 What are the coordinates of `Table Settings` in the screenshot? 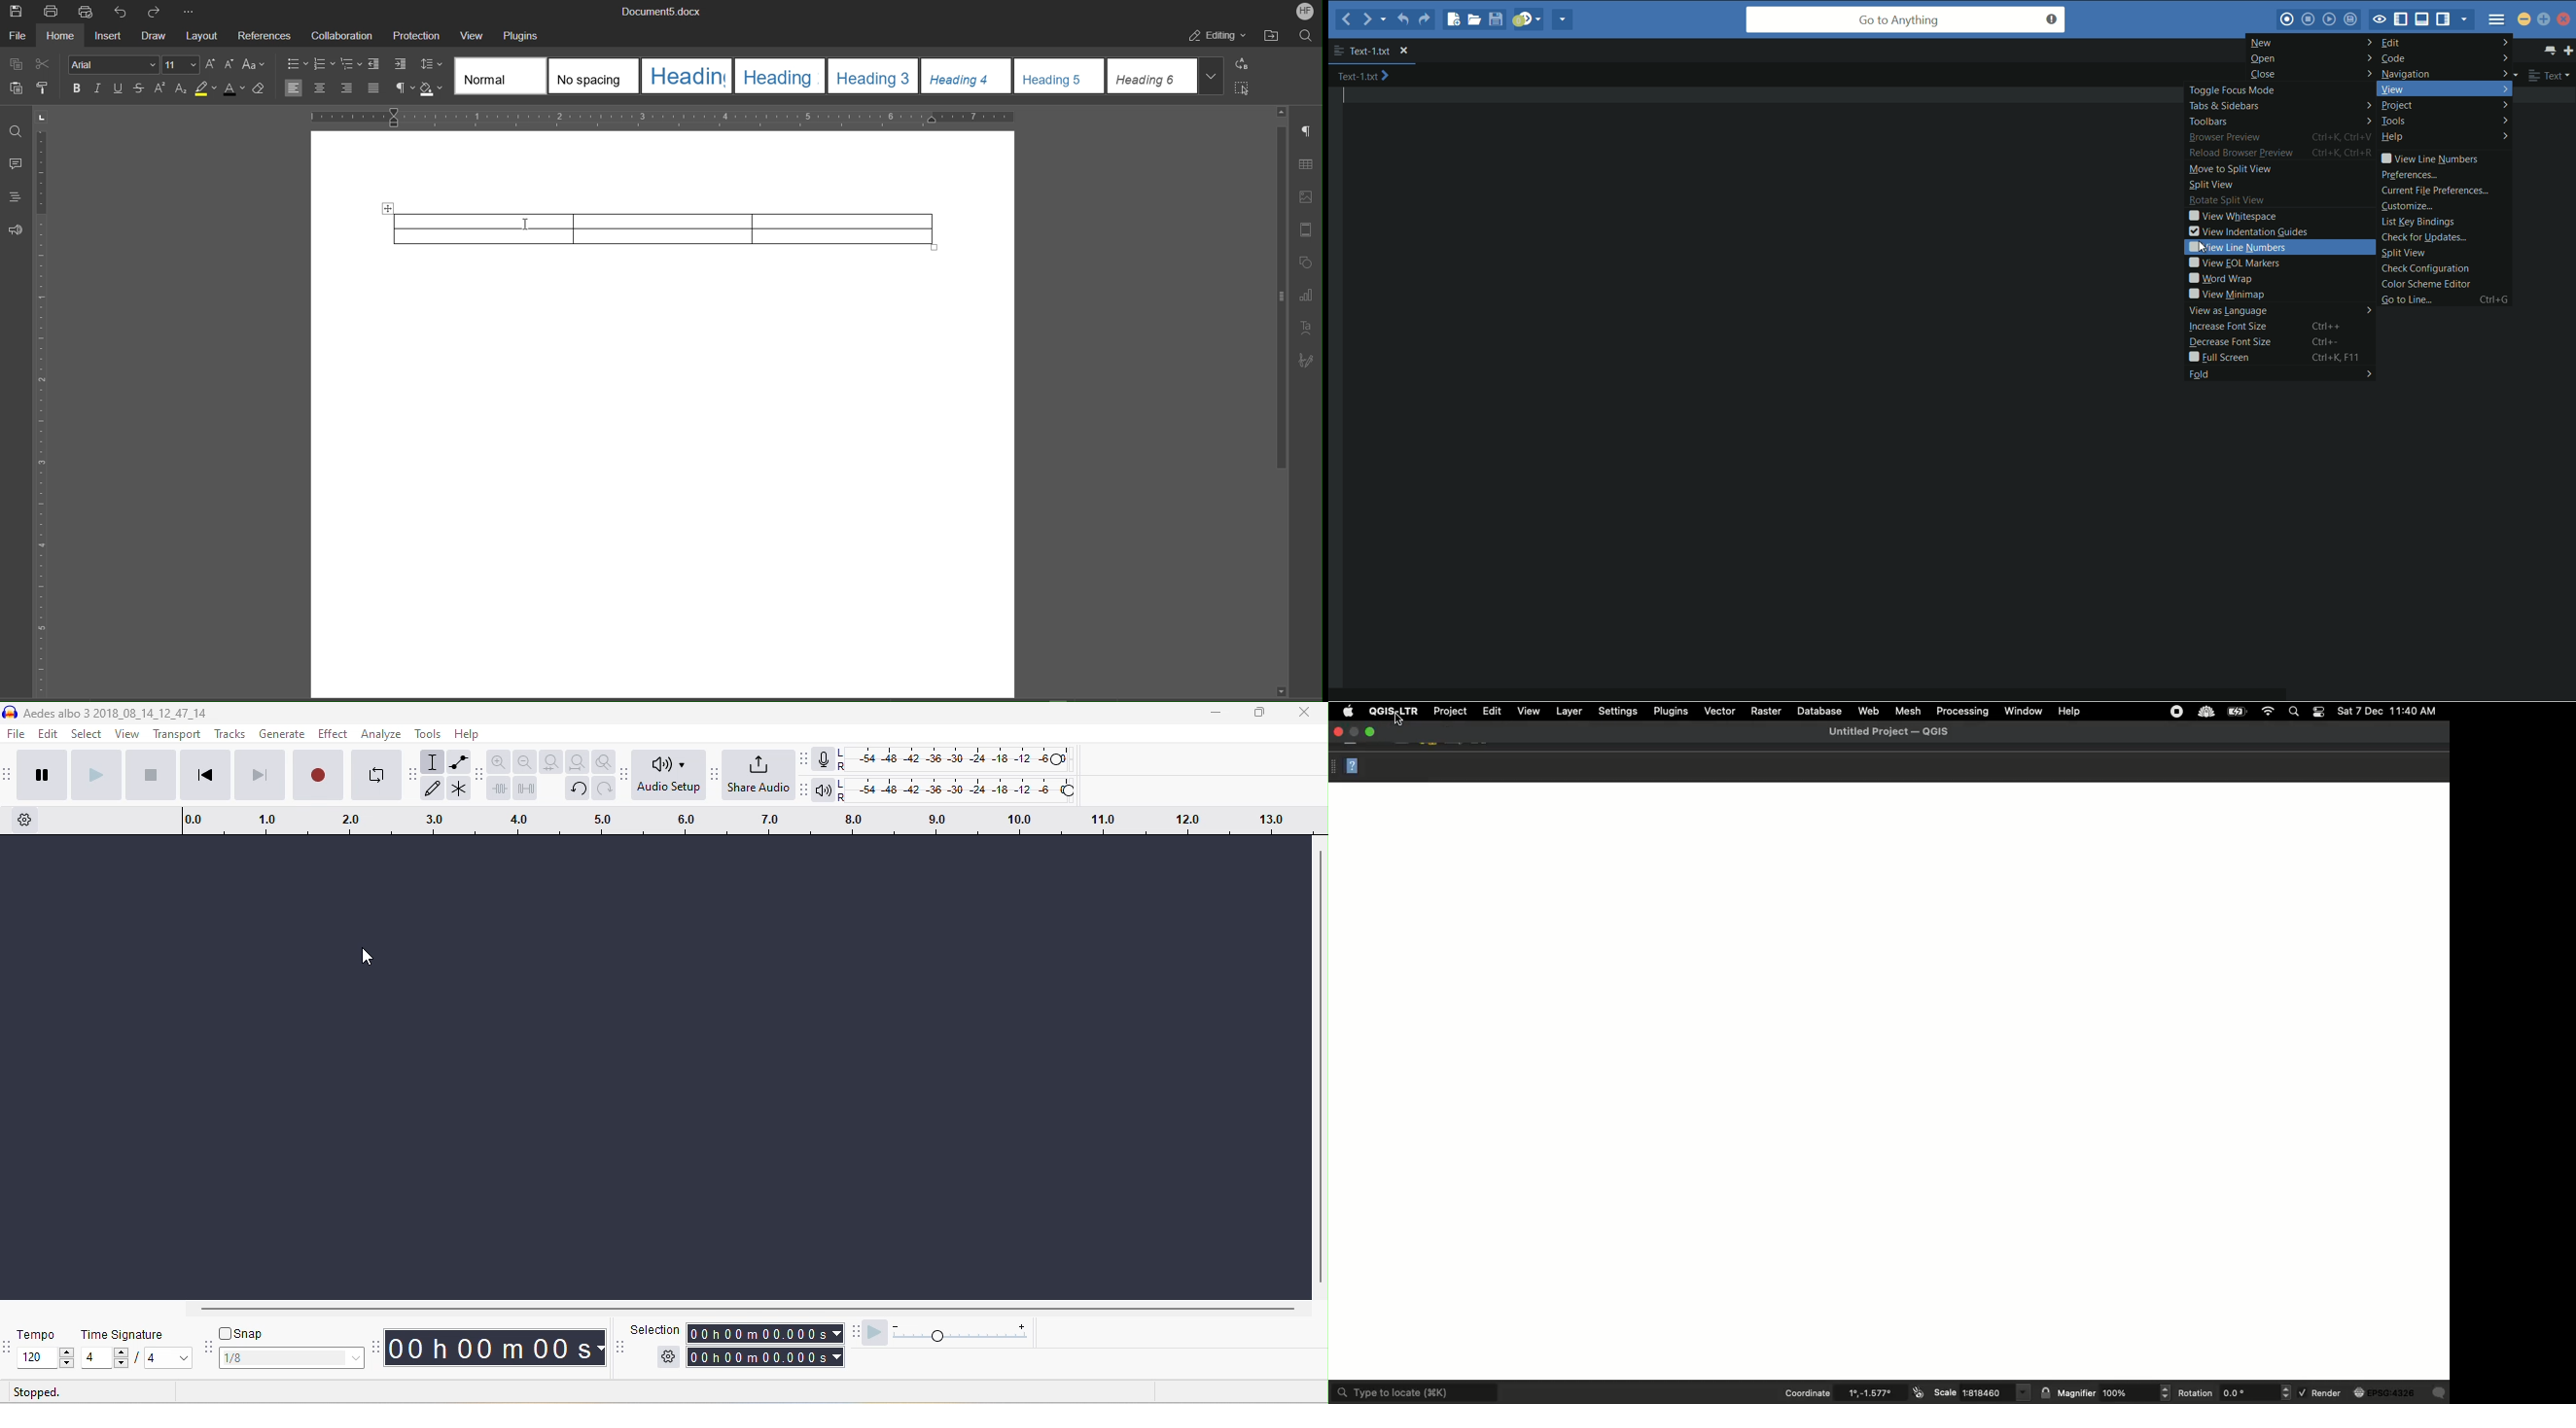 It's located at (1308, 163).